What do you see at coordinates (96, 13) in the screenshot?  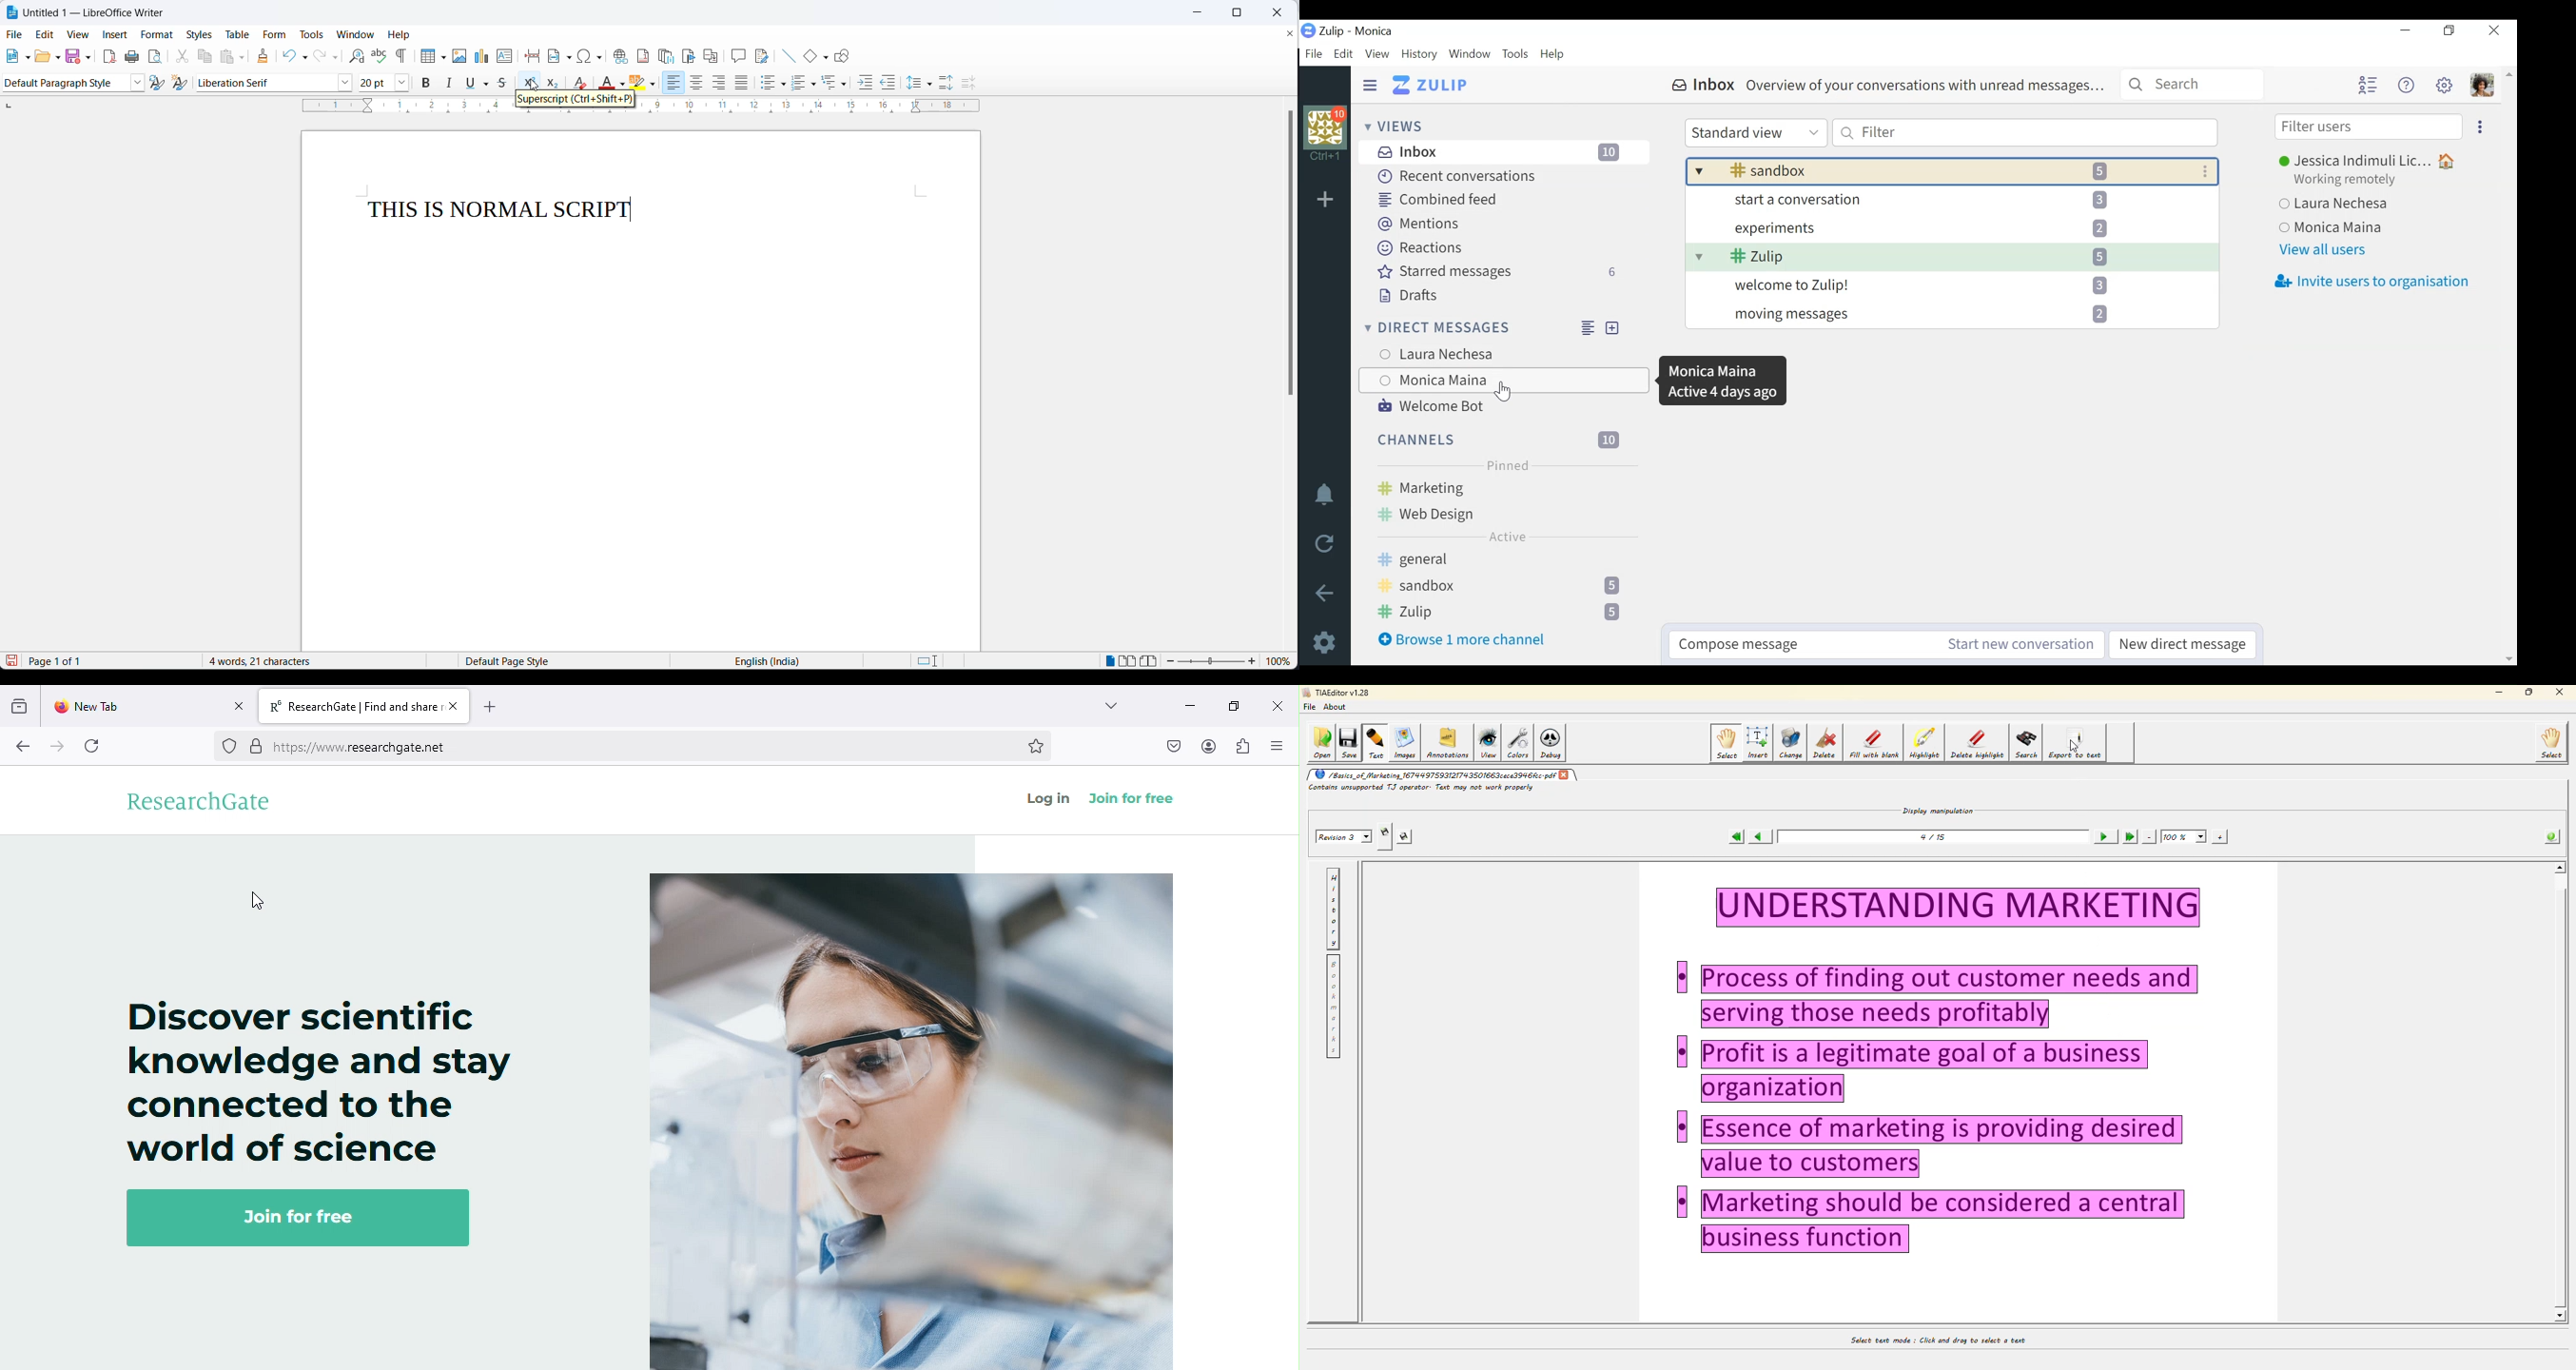 I see `Untitled 1 — LibreOffice Writer` at bounding box center [96, 13].